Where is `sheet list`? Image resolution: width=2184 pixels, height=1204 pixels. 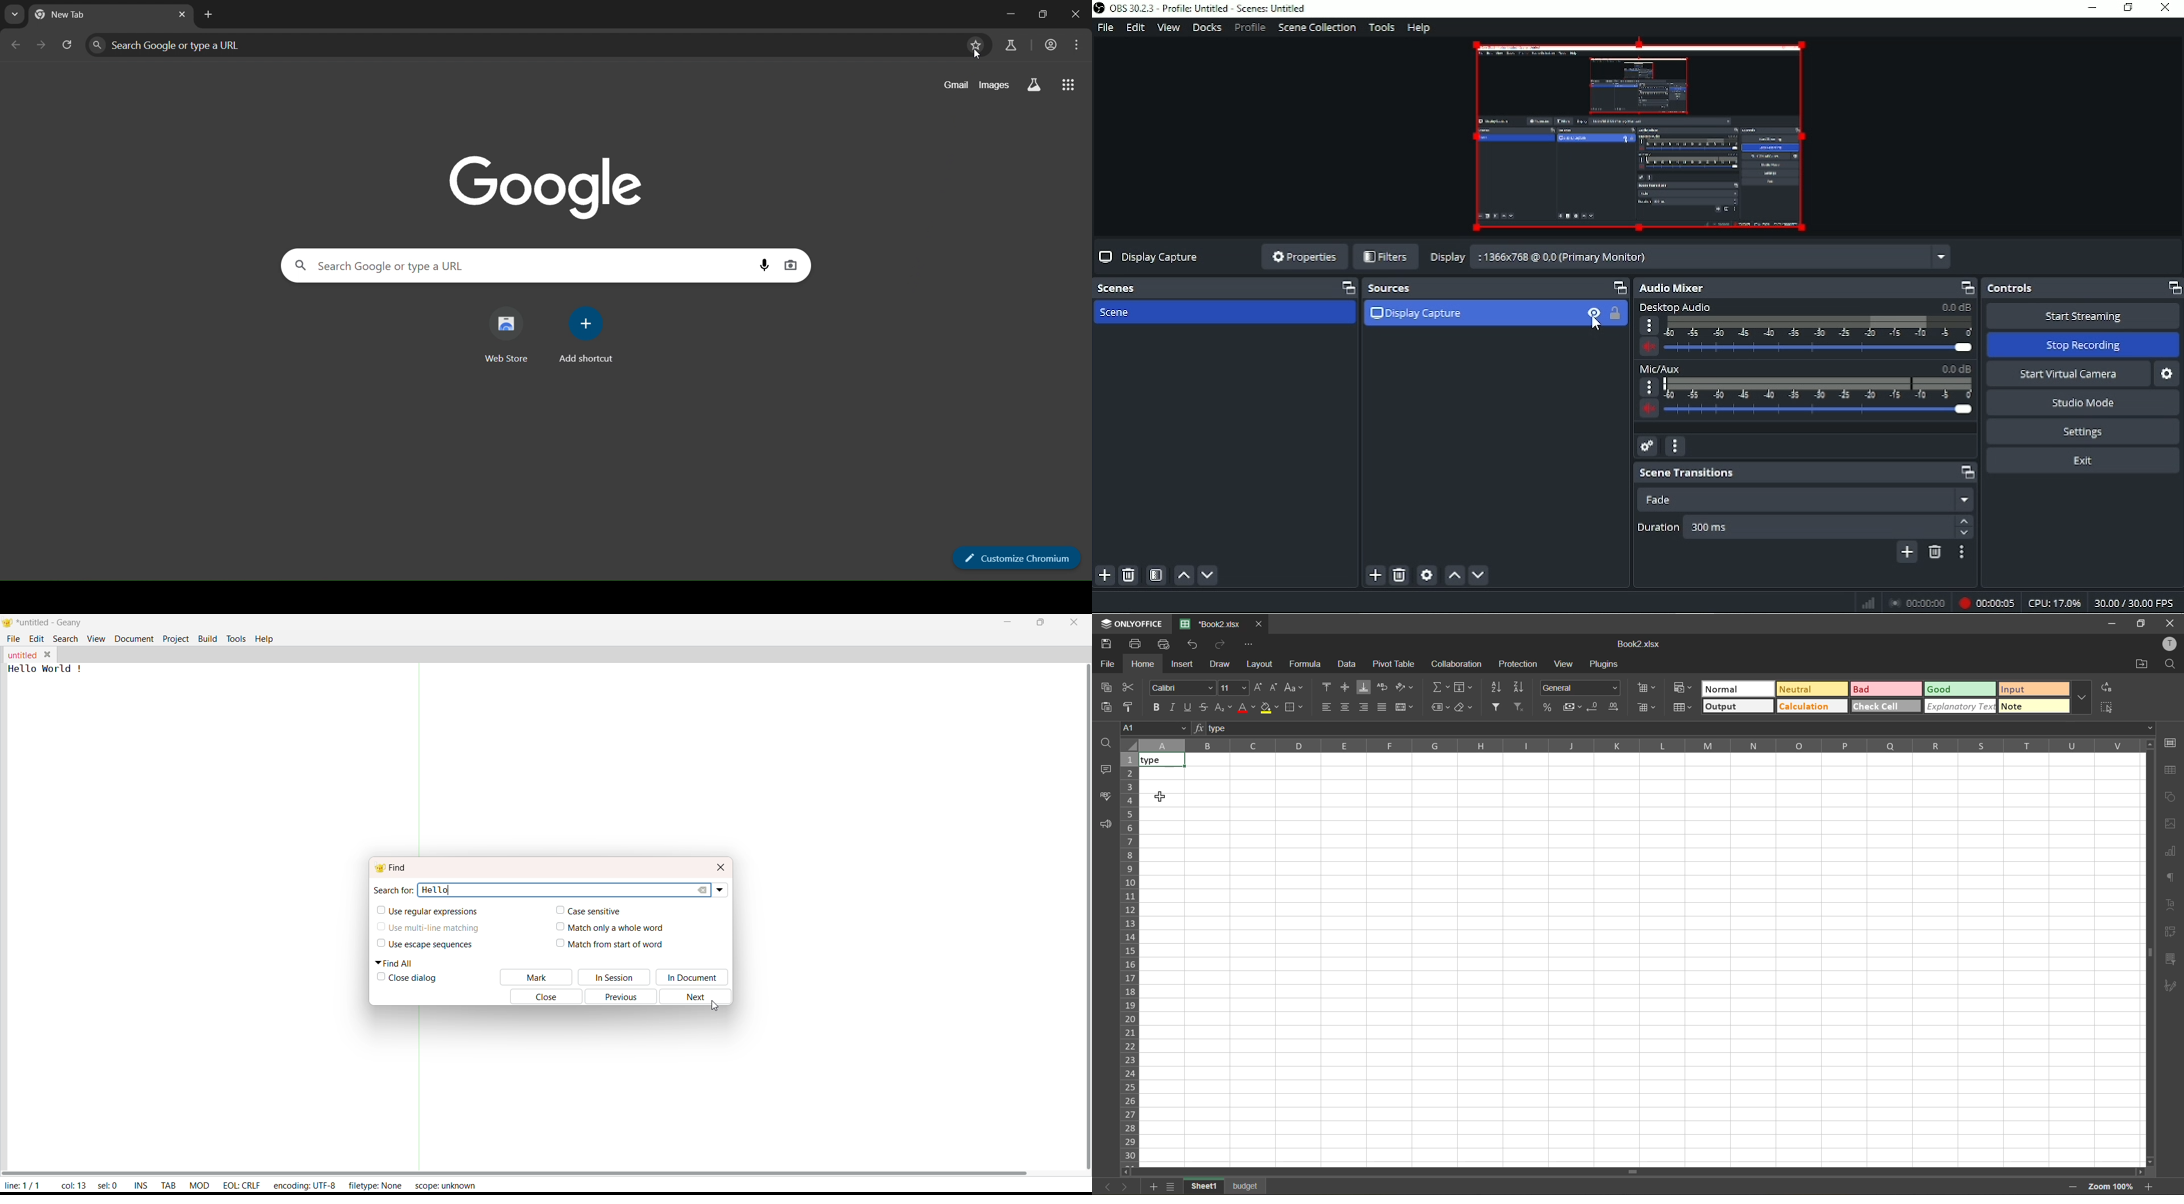 sheet list is located at coordinates (1170, 1187).